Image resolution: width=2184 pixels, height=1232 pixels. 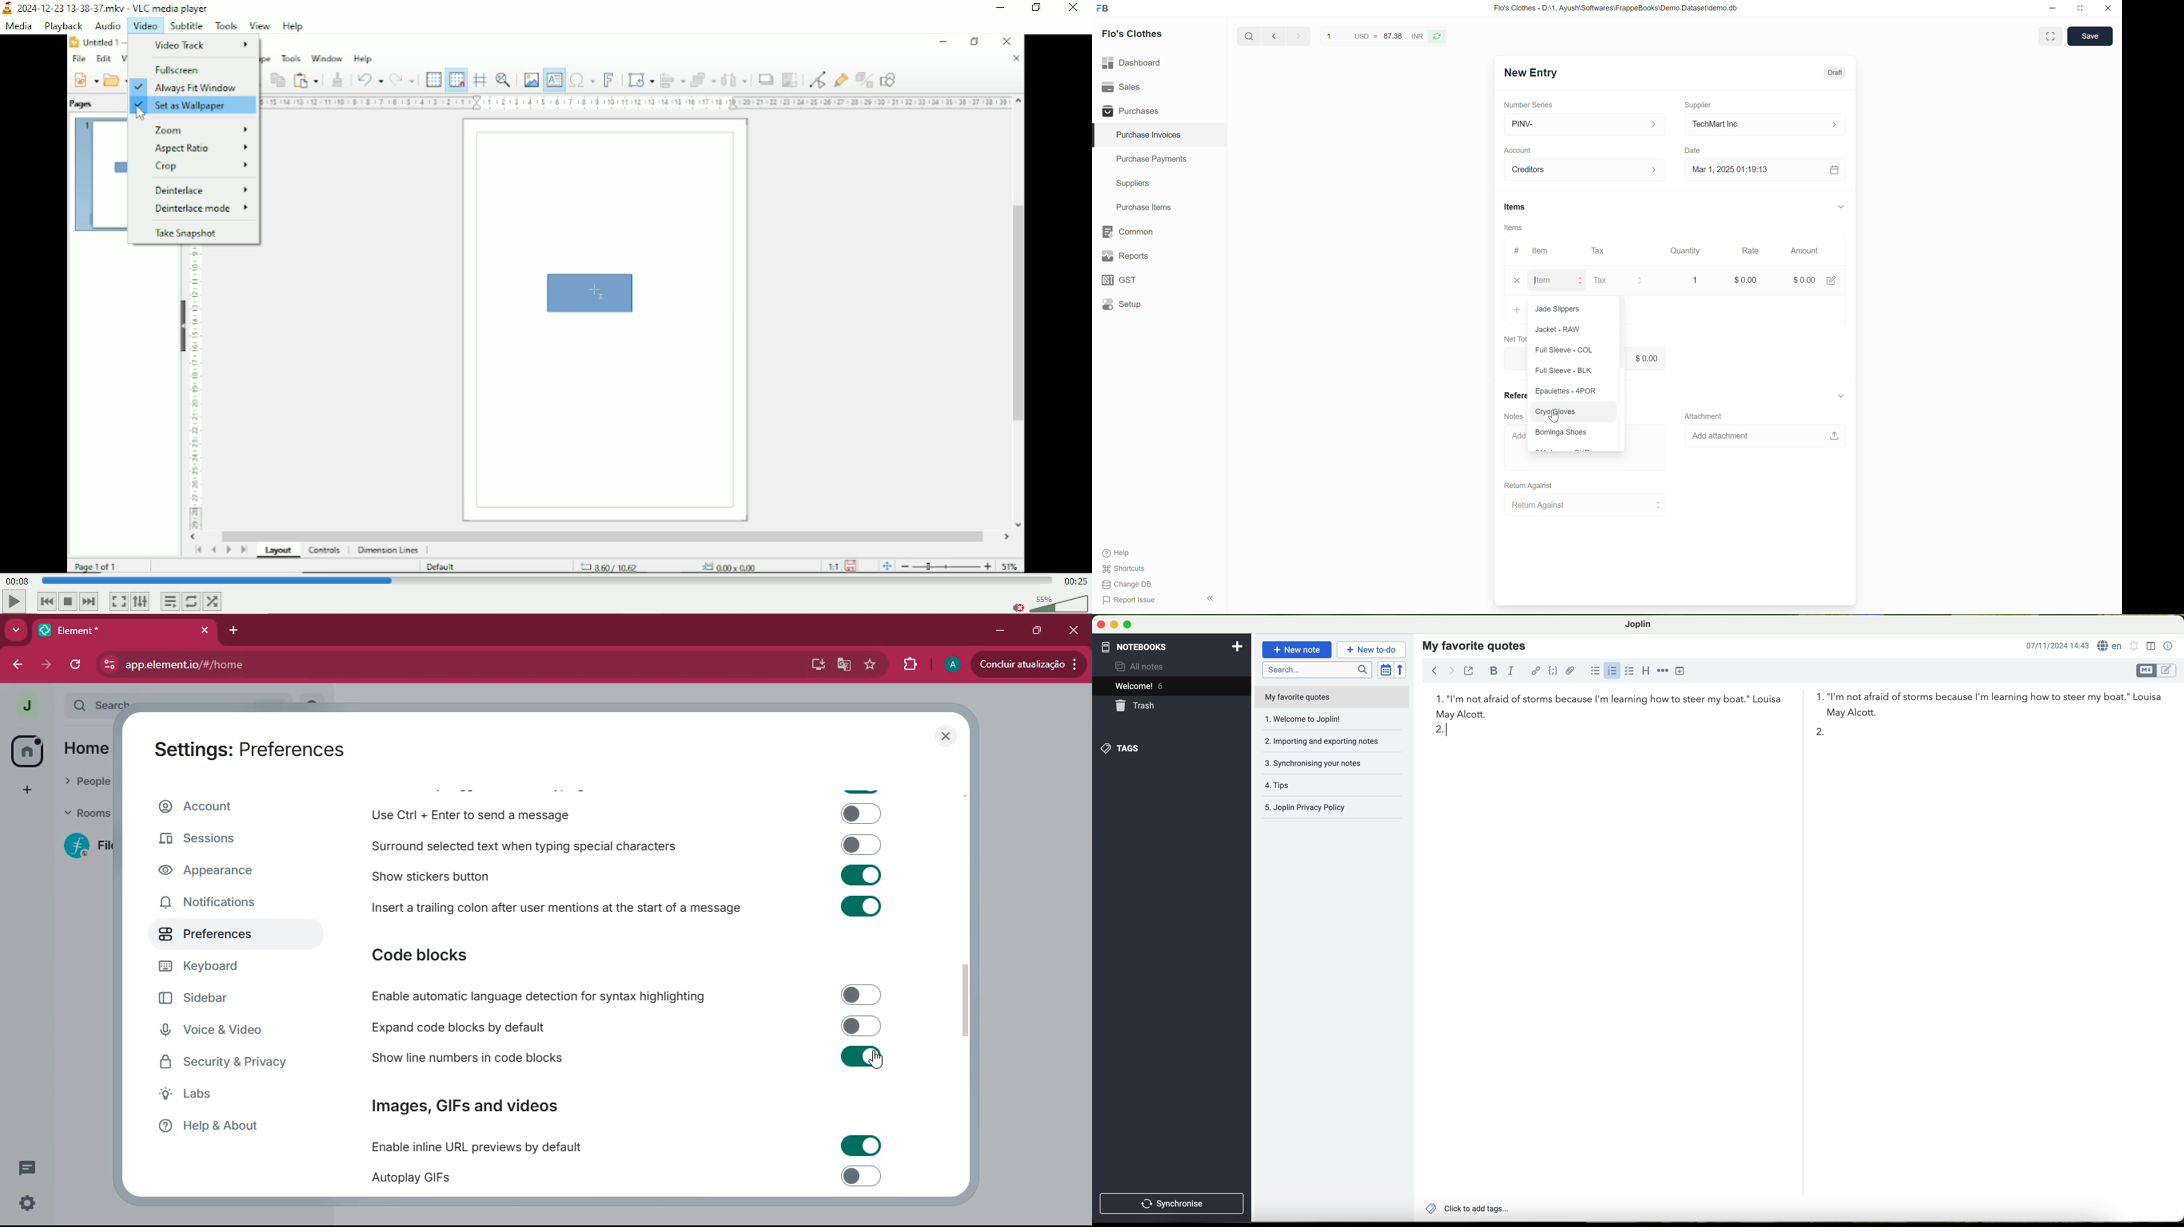 What do you see at coordinates (1765, 123) in the screenshot?
I see `TechMart Inc.` at bounding box center [1765, 123].